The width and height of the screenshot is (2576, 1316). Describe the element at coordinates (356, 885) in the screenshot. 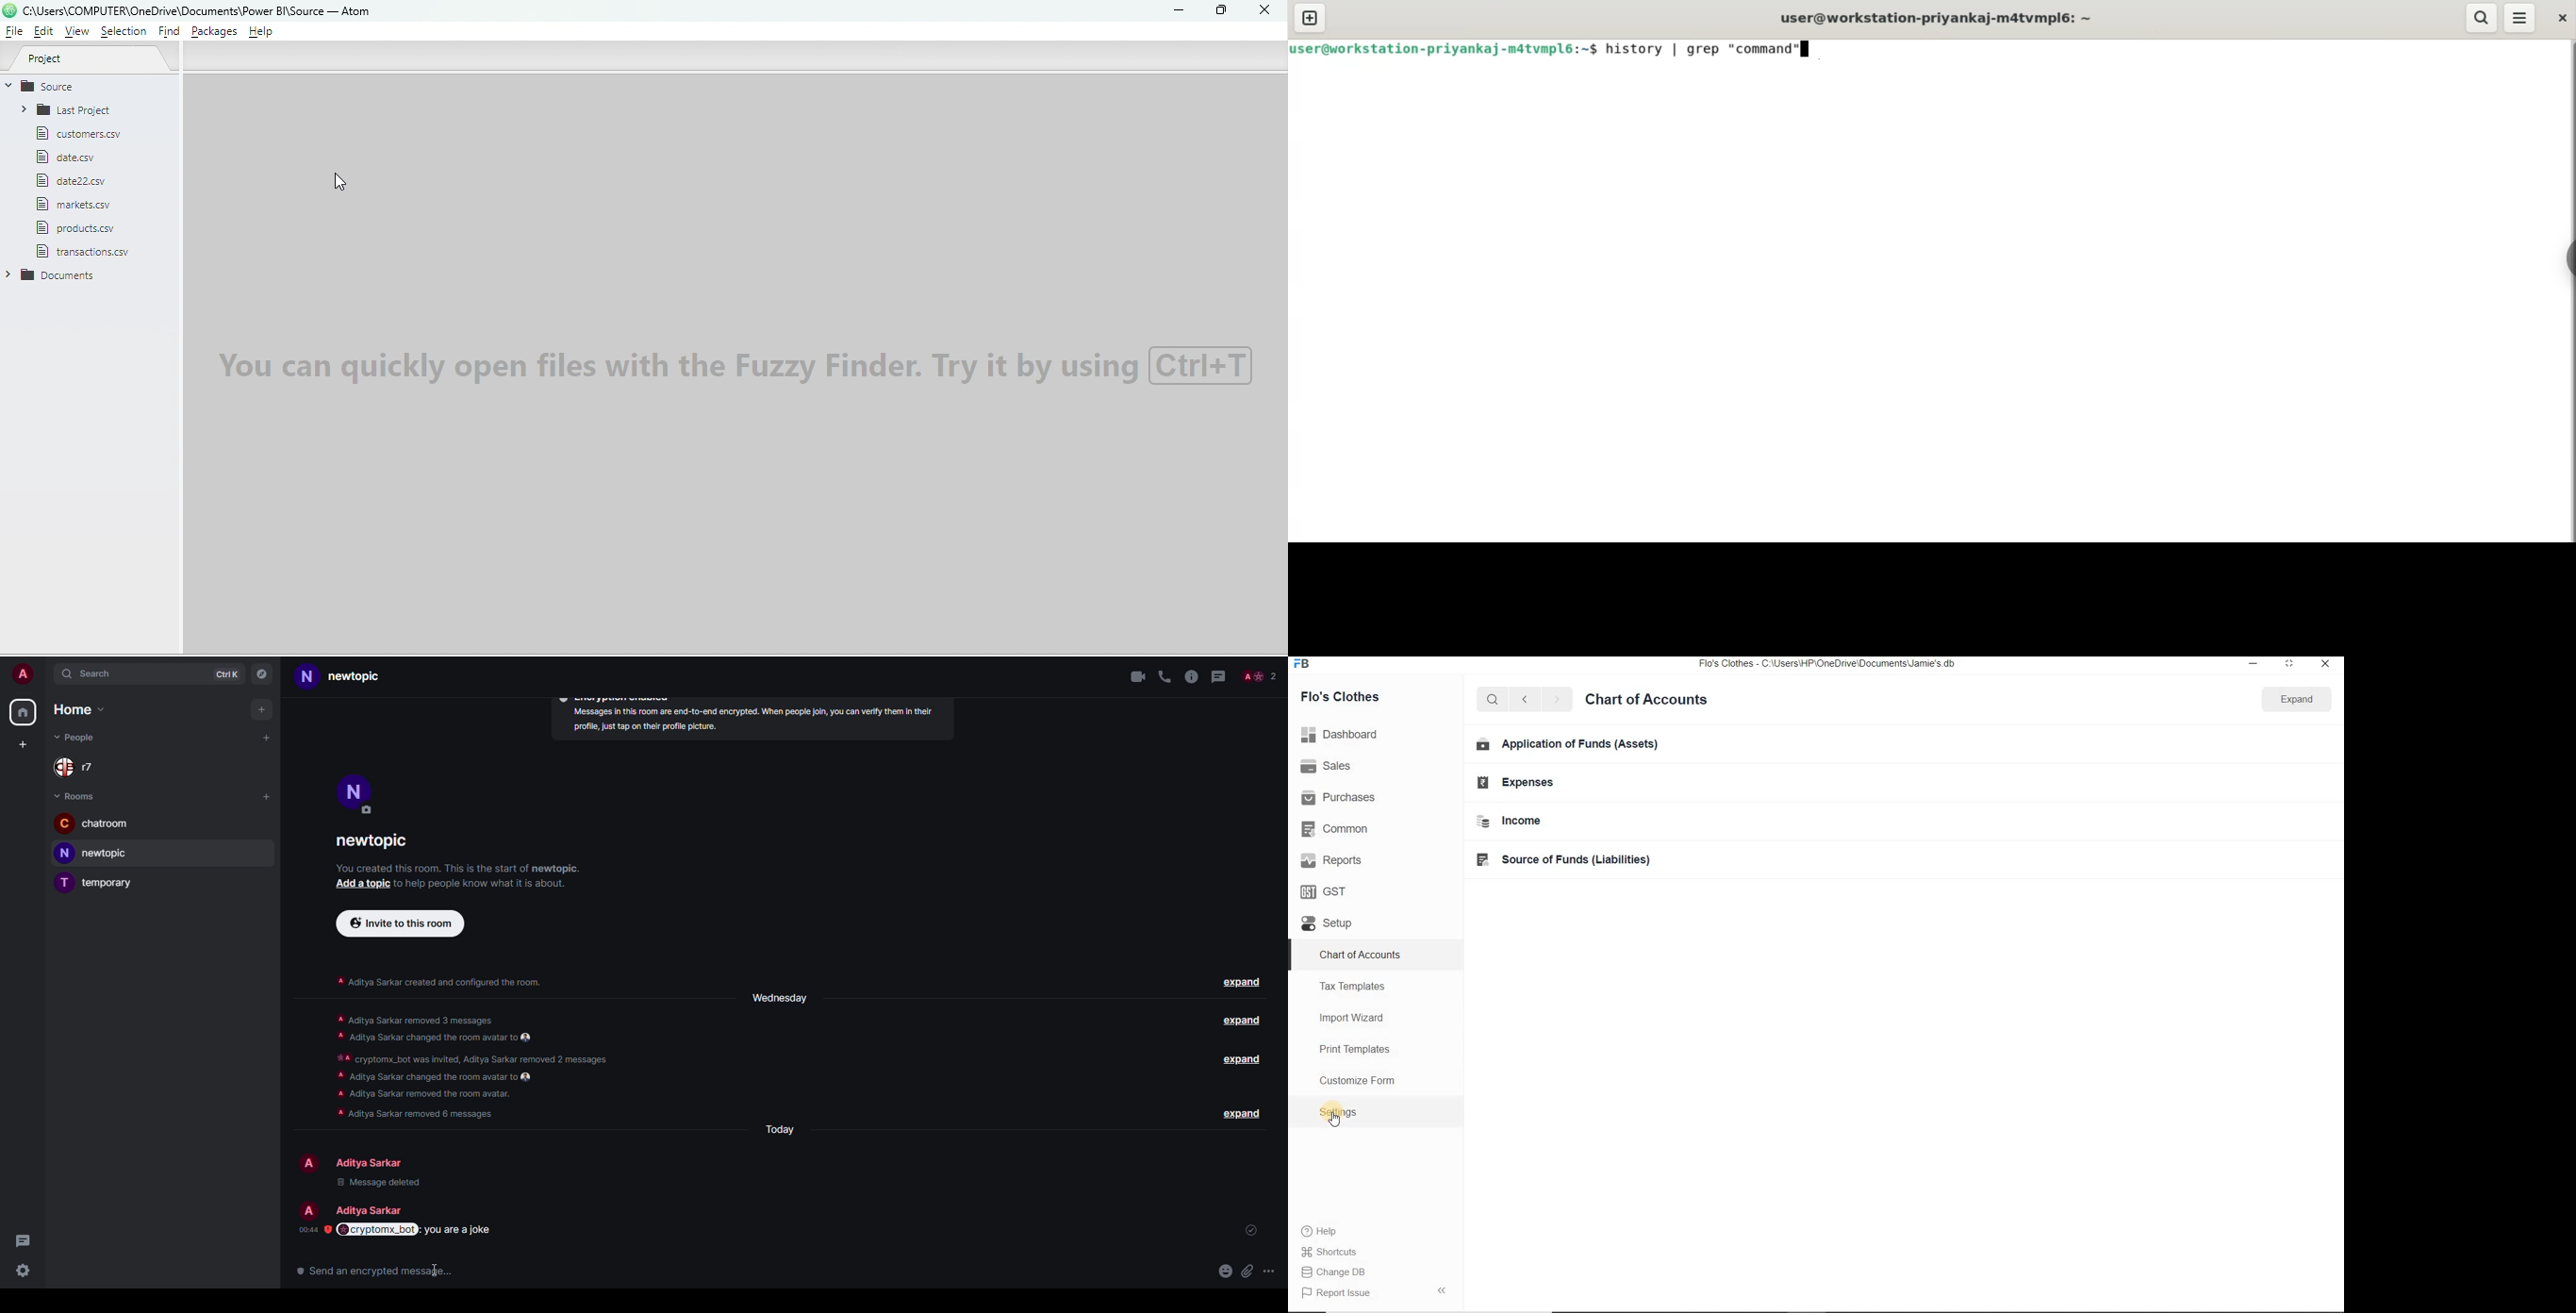

I see `add` at that location.